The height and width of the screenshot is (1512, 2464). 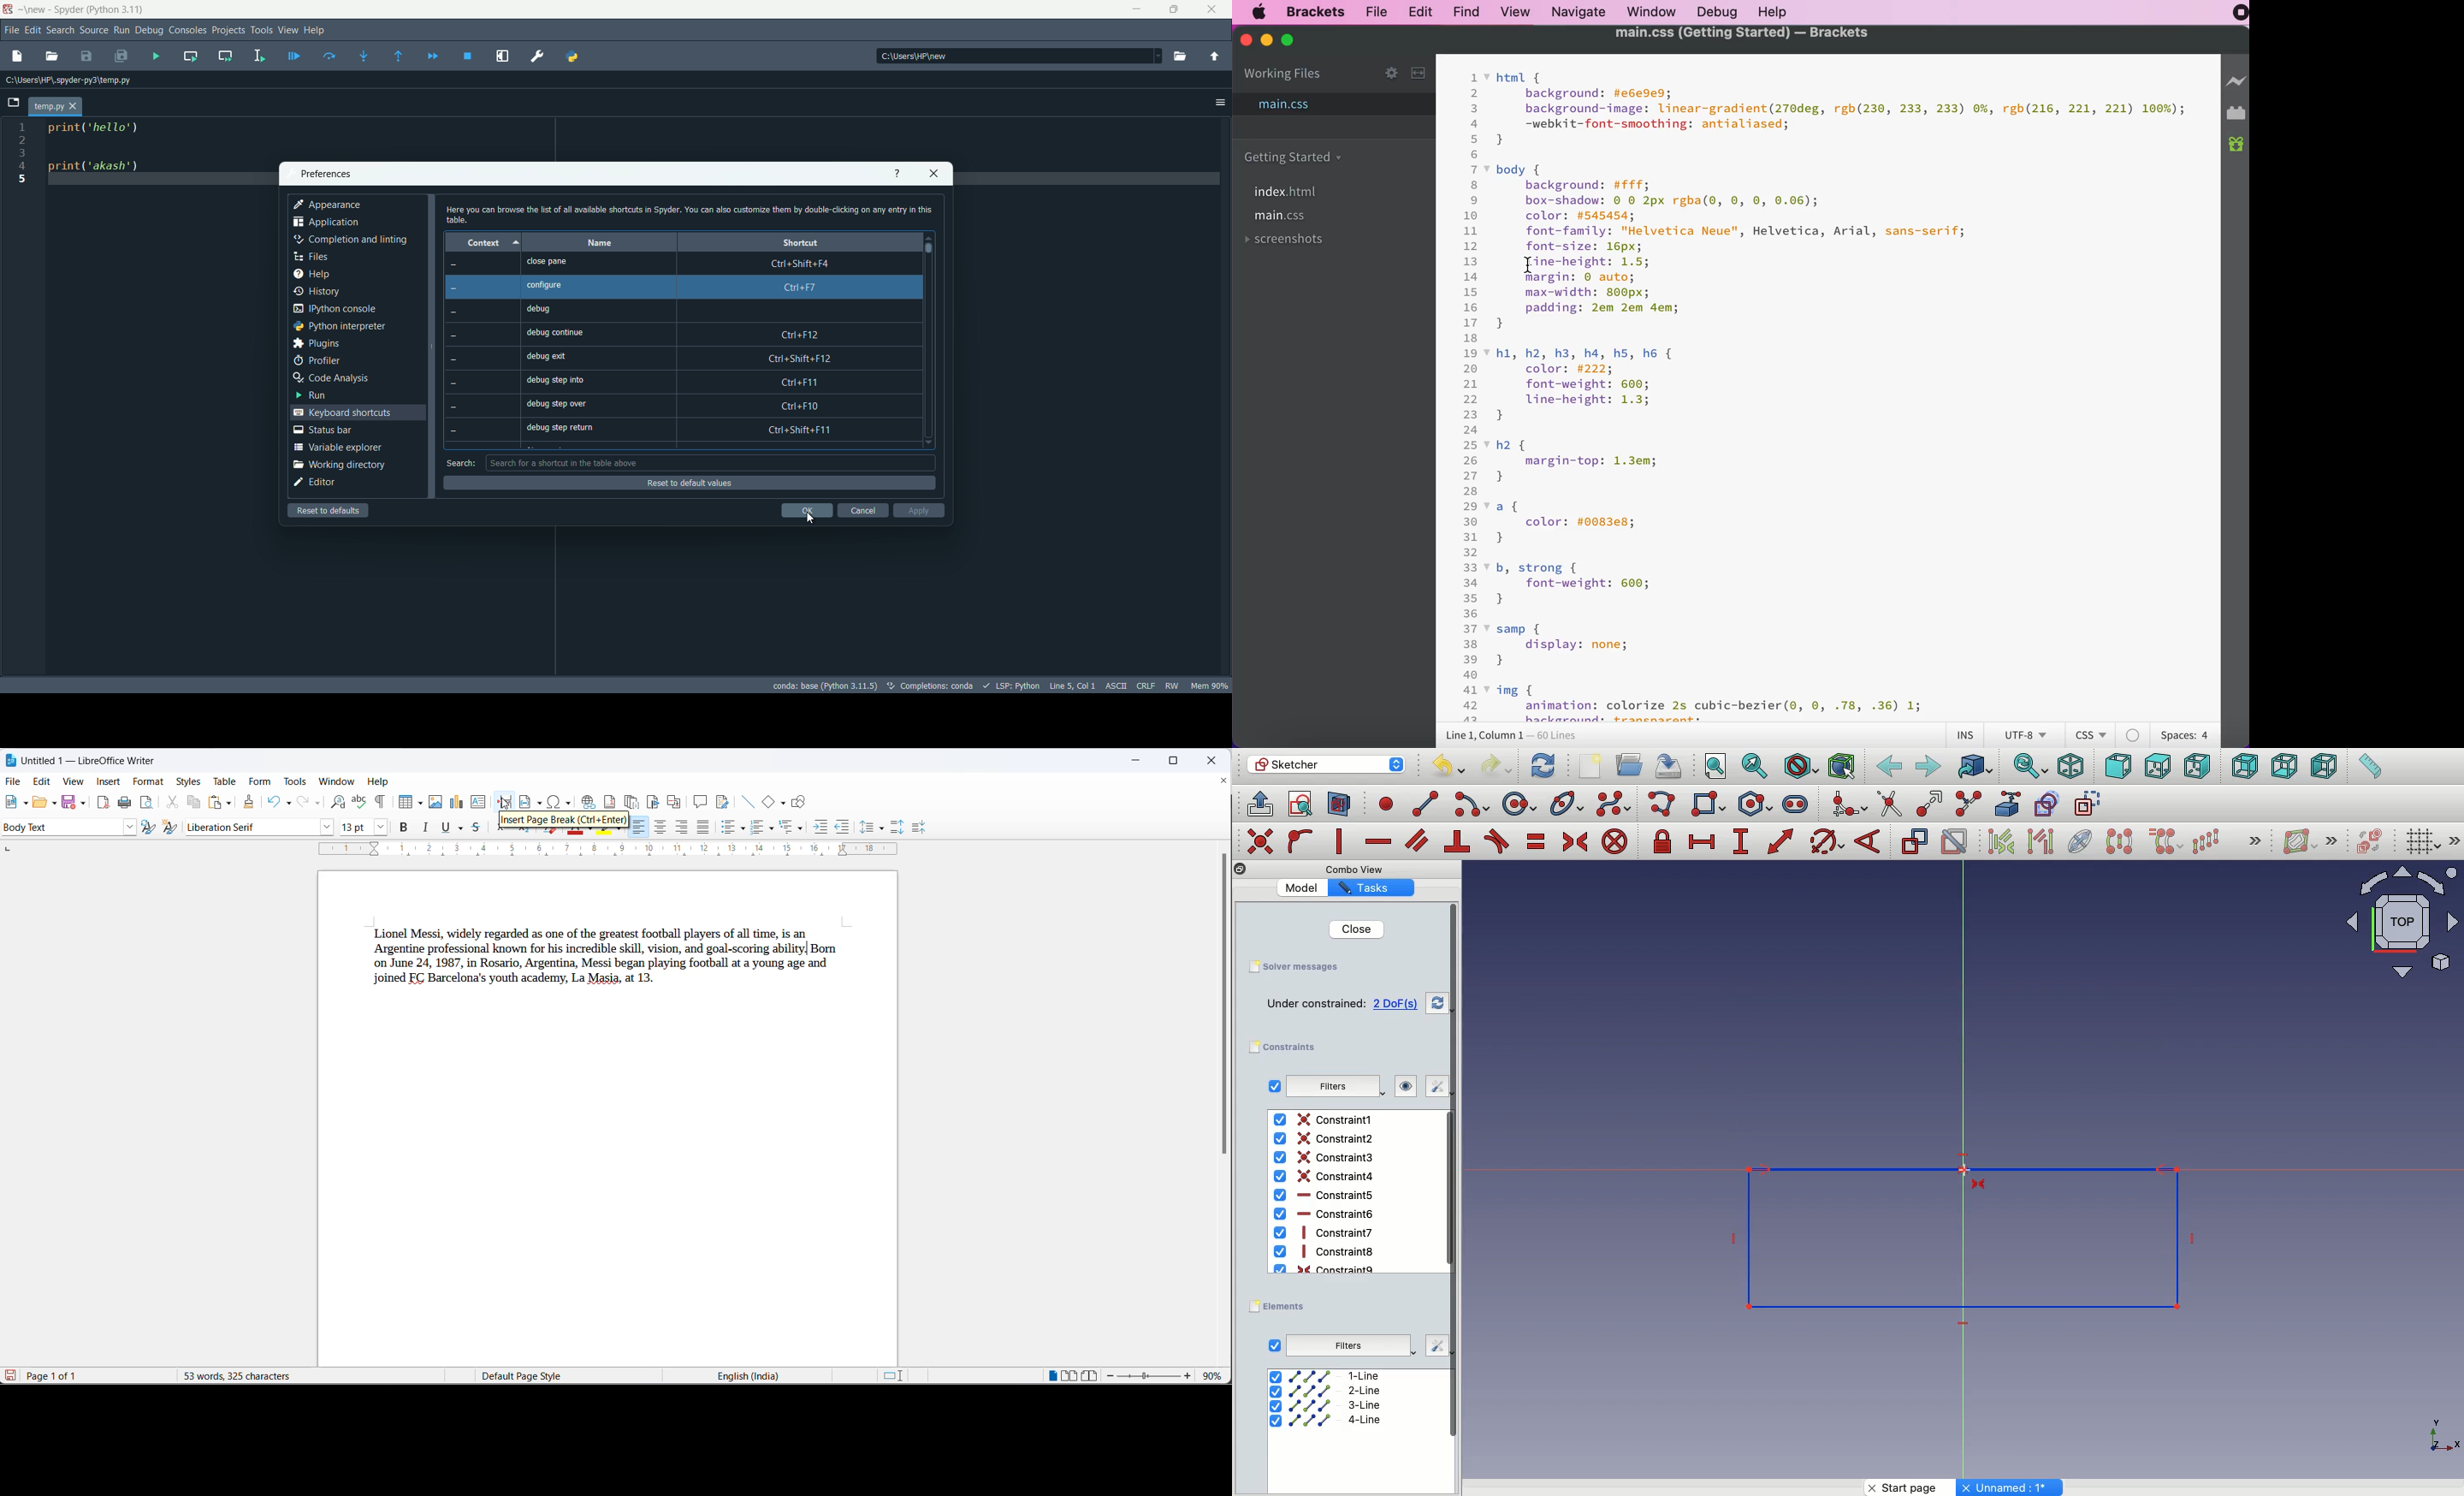 I want to click on insert endnote, so click(x=633, y=803).